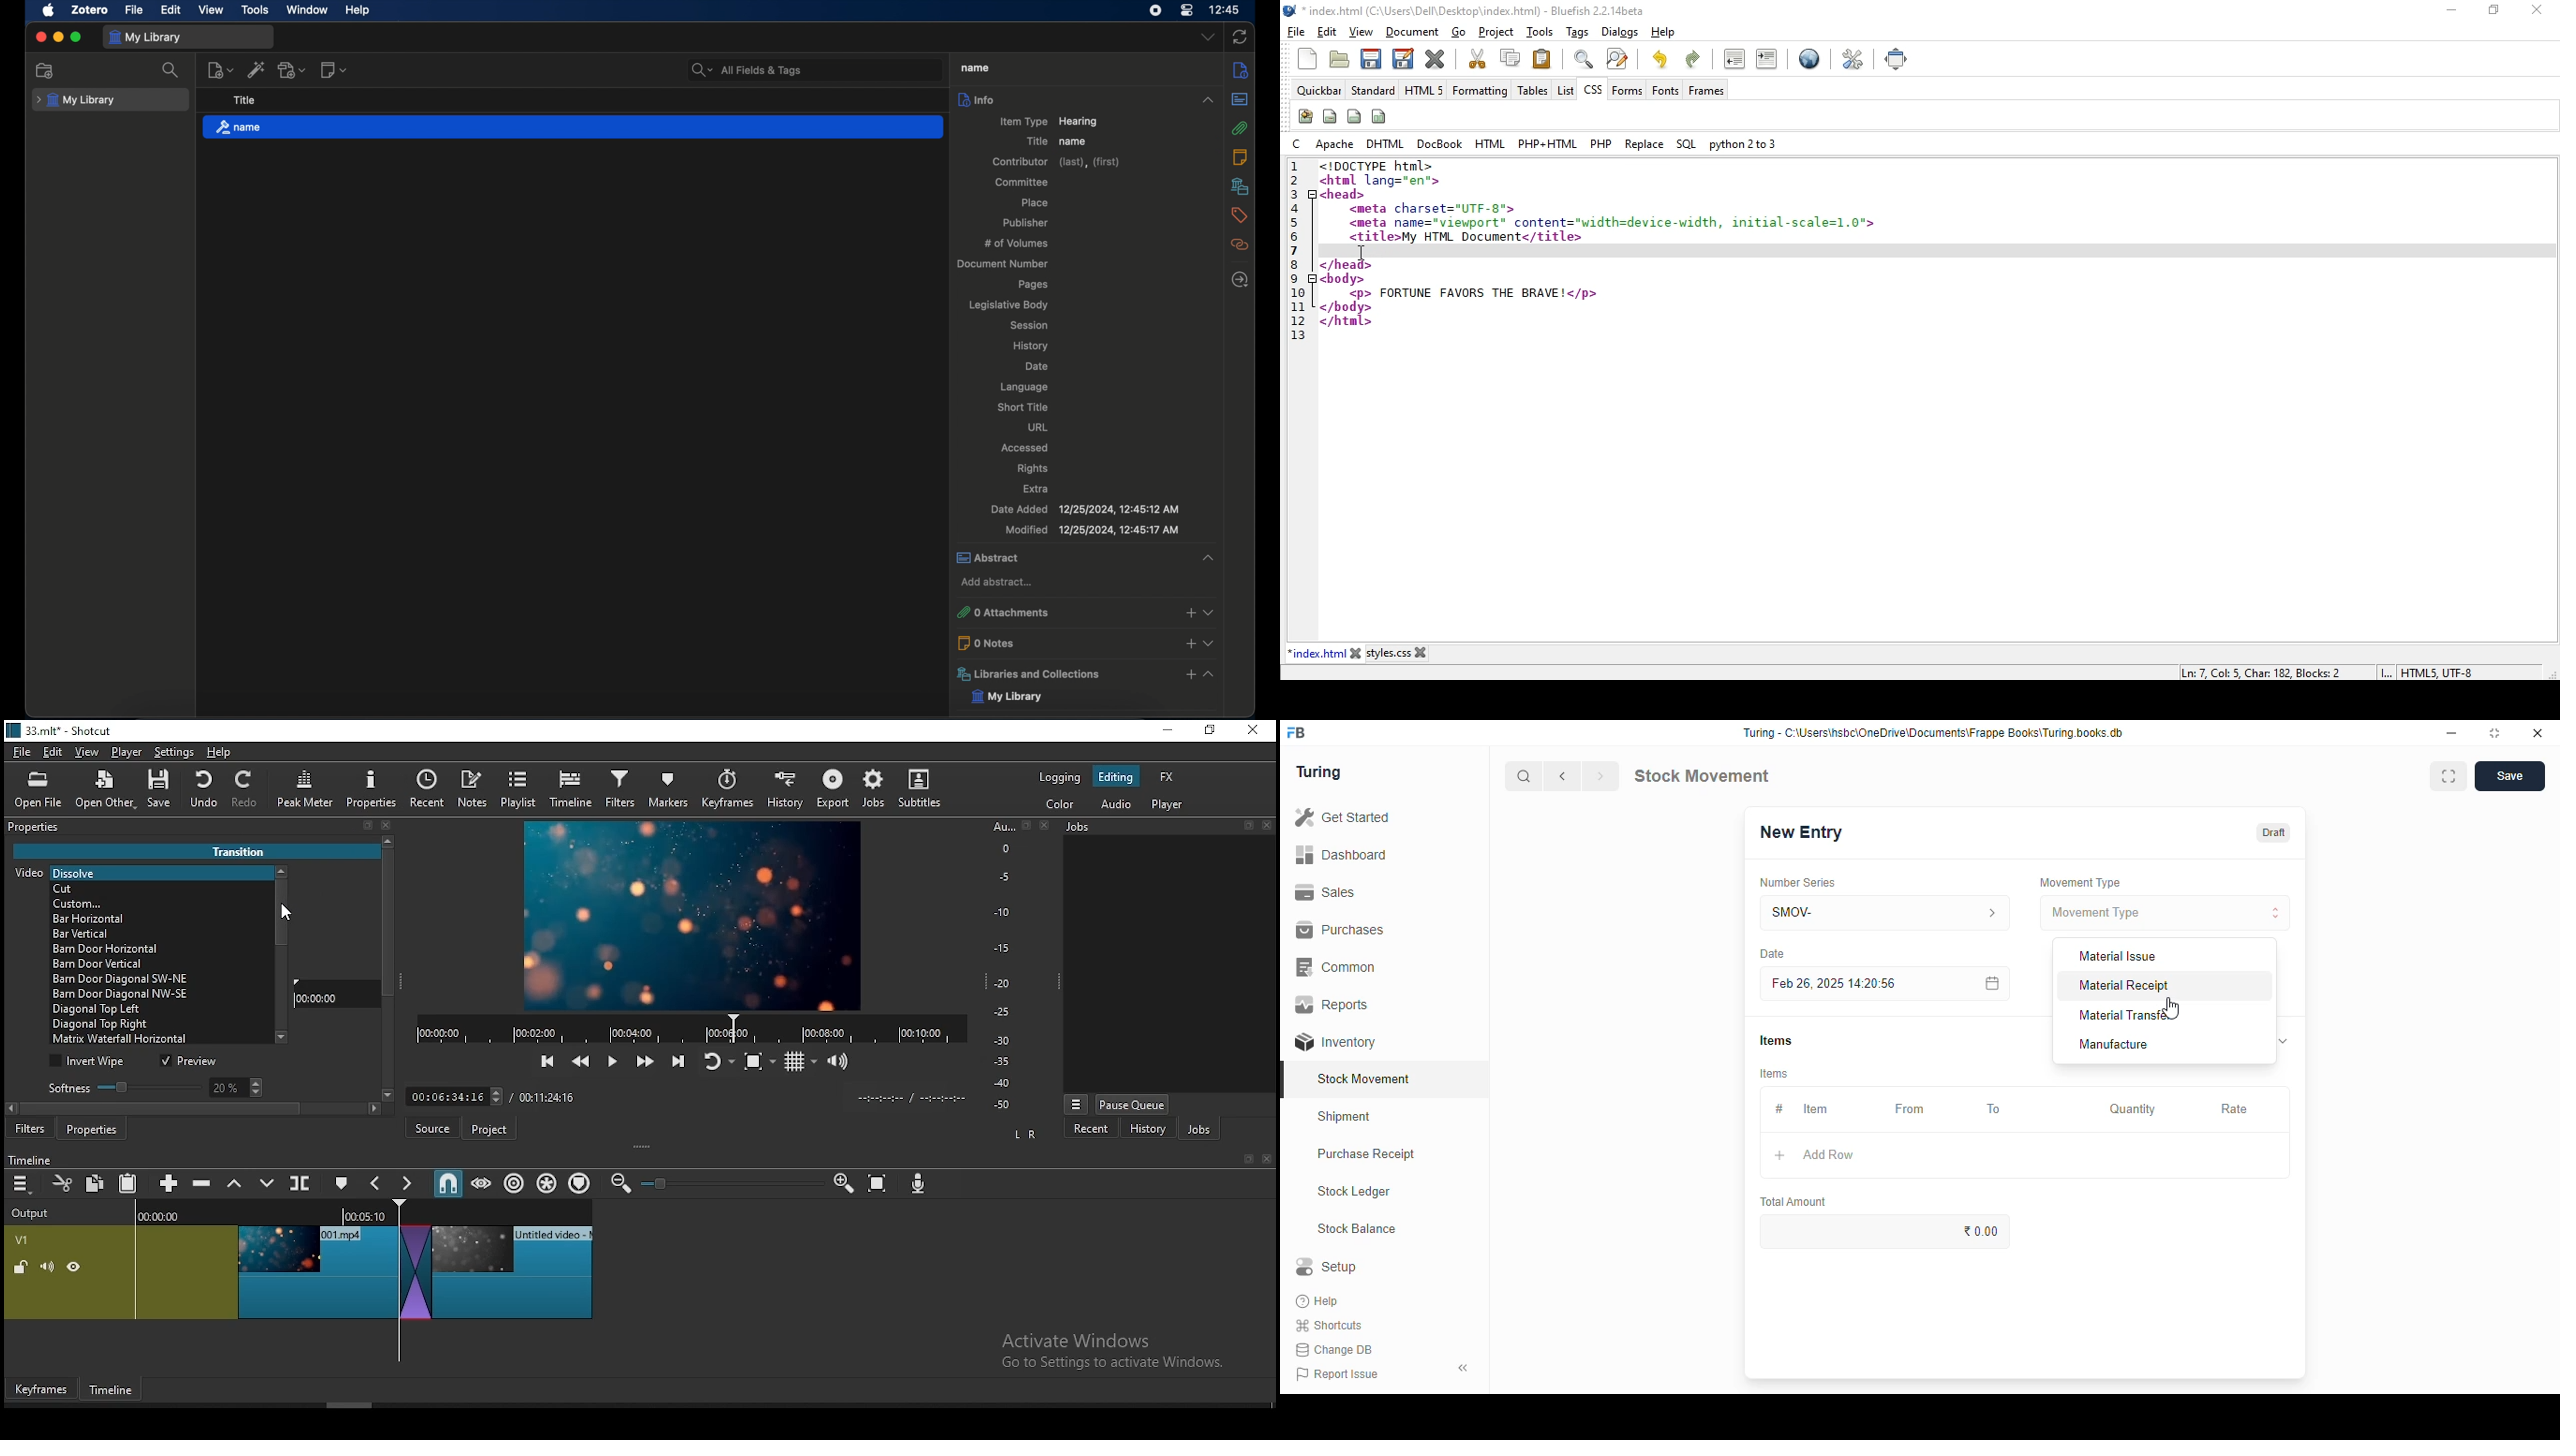  What do you see at coordinates (1886, 912) in the screenshot?
I see `SMOV-` at bounding box center [1886, 912].